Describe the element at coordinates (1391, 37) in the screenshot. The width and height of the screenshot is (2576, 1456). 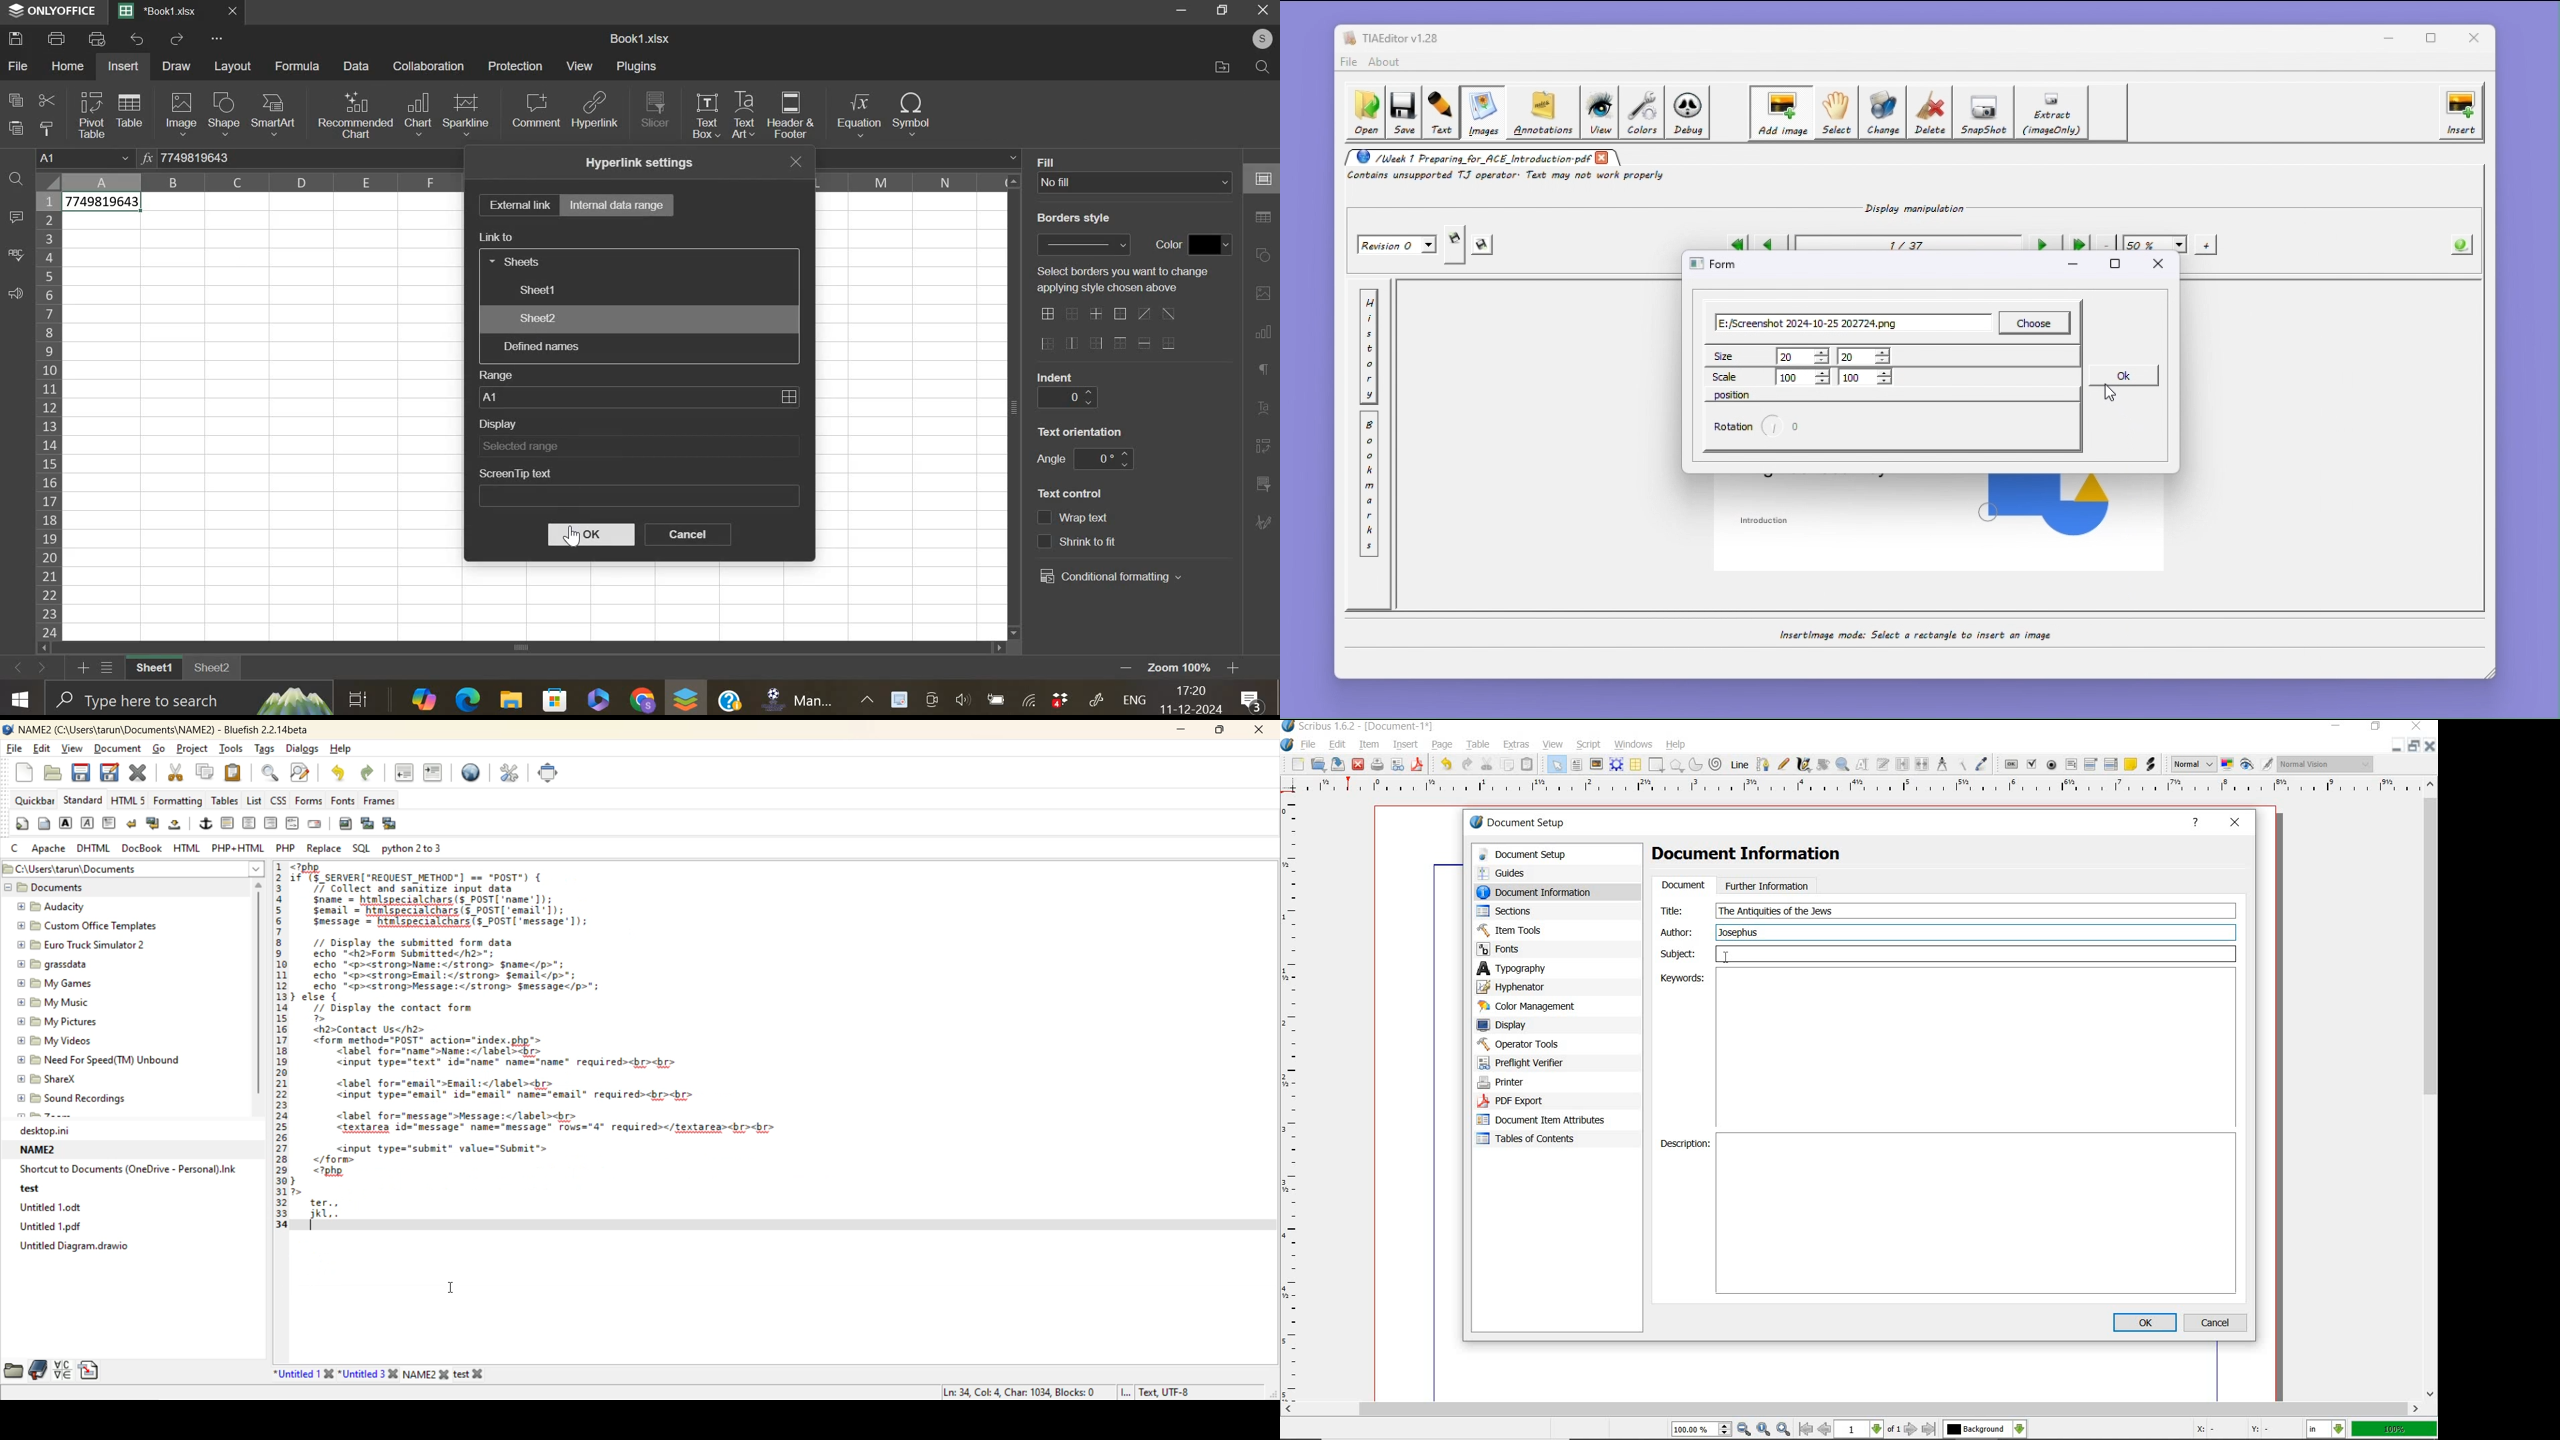
I see `TIAEditor v1.28` at that location.